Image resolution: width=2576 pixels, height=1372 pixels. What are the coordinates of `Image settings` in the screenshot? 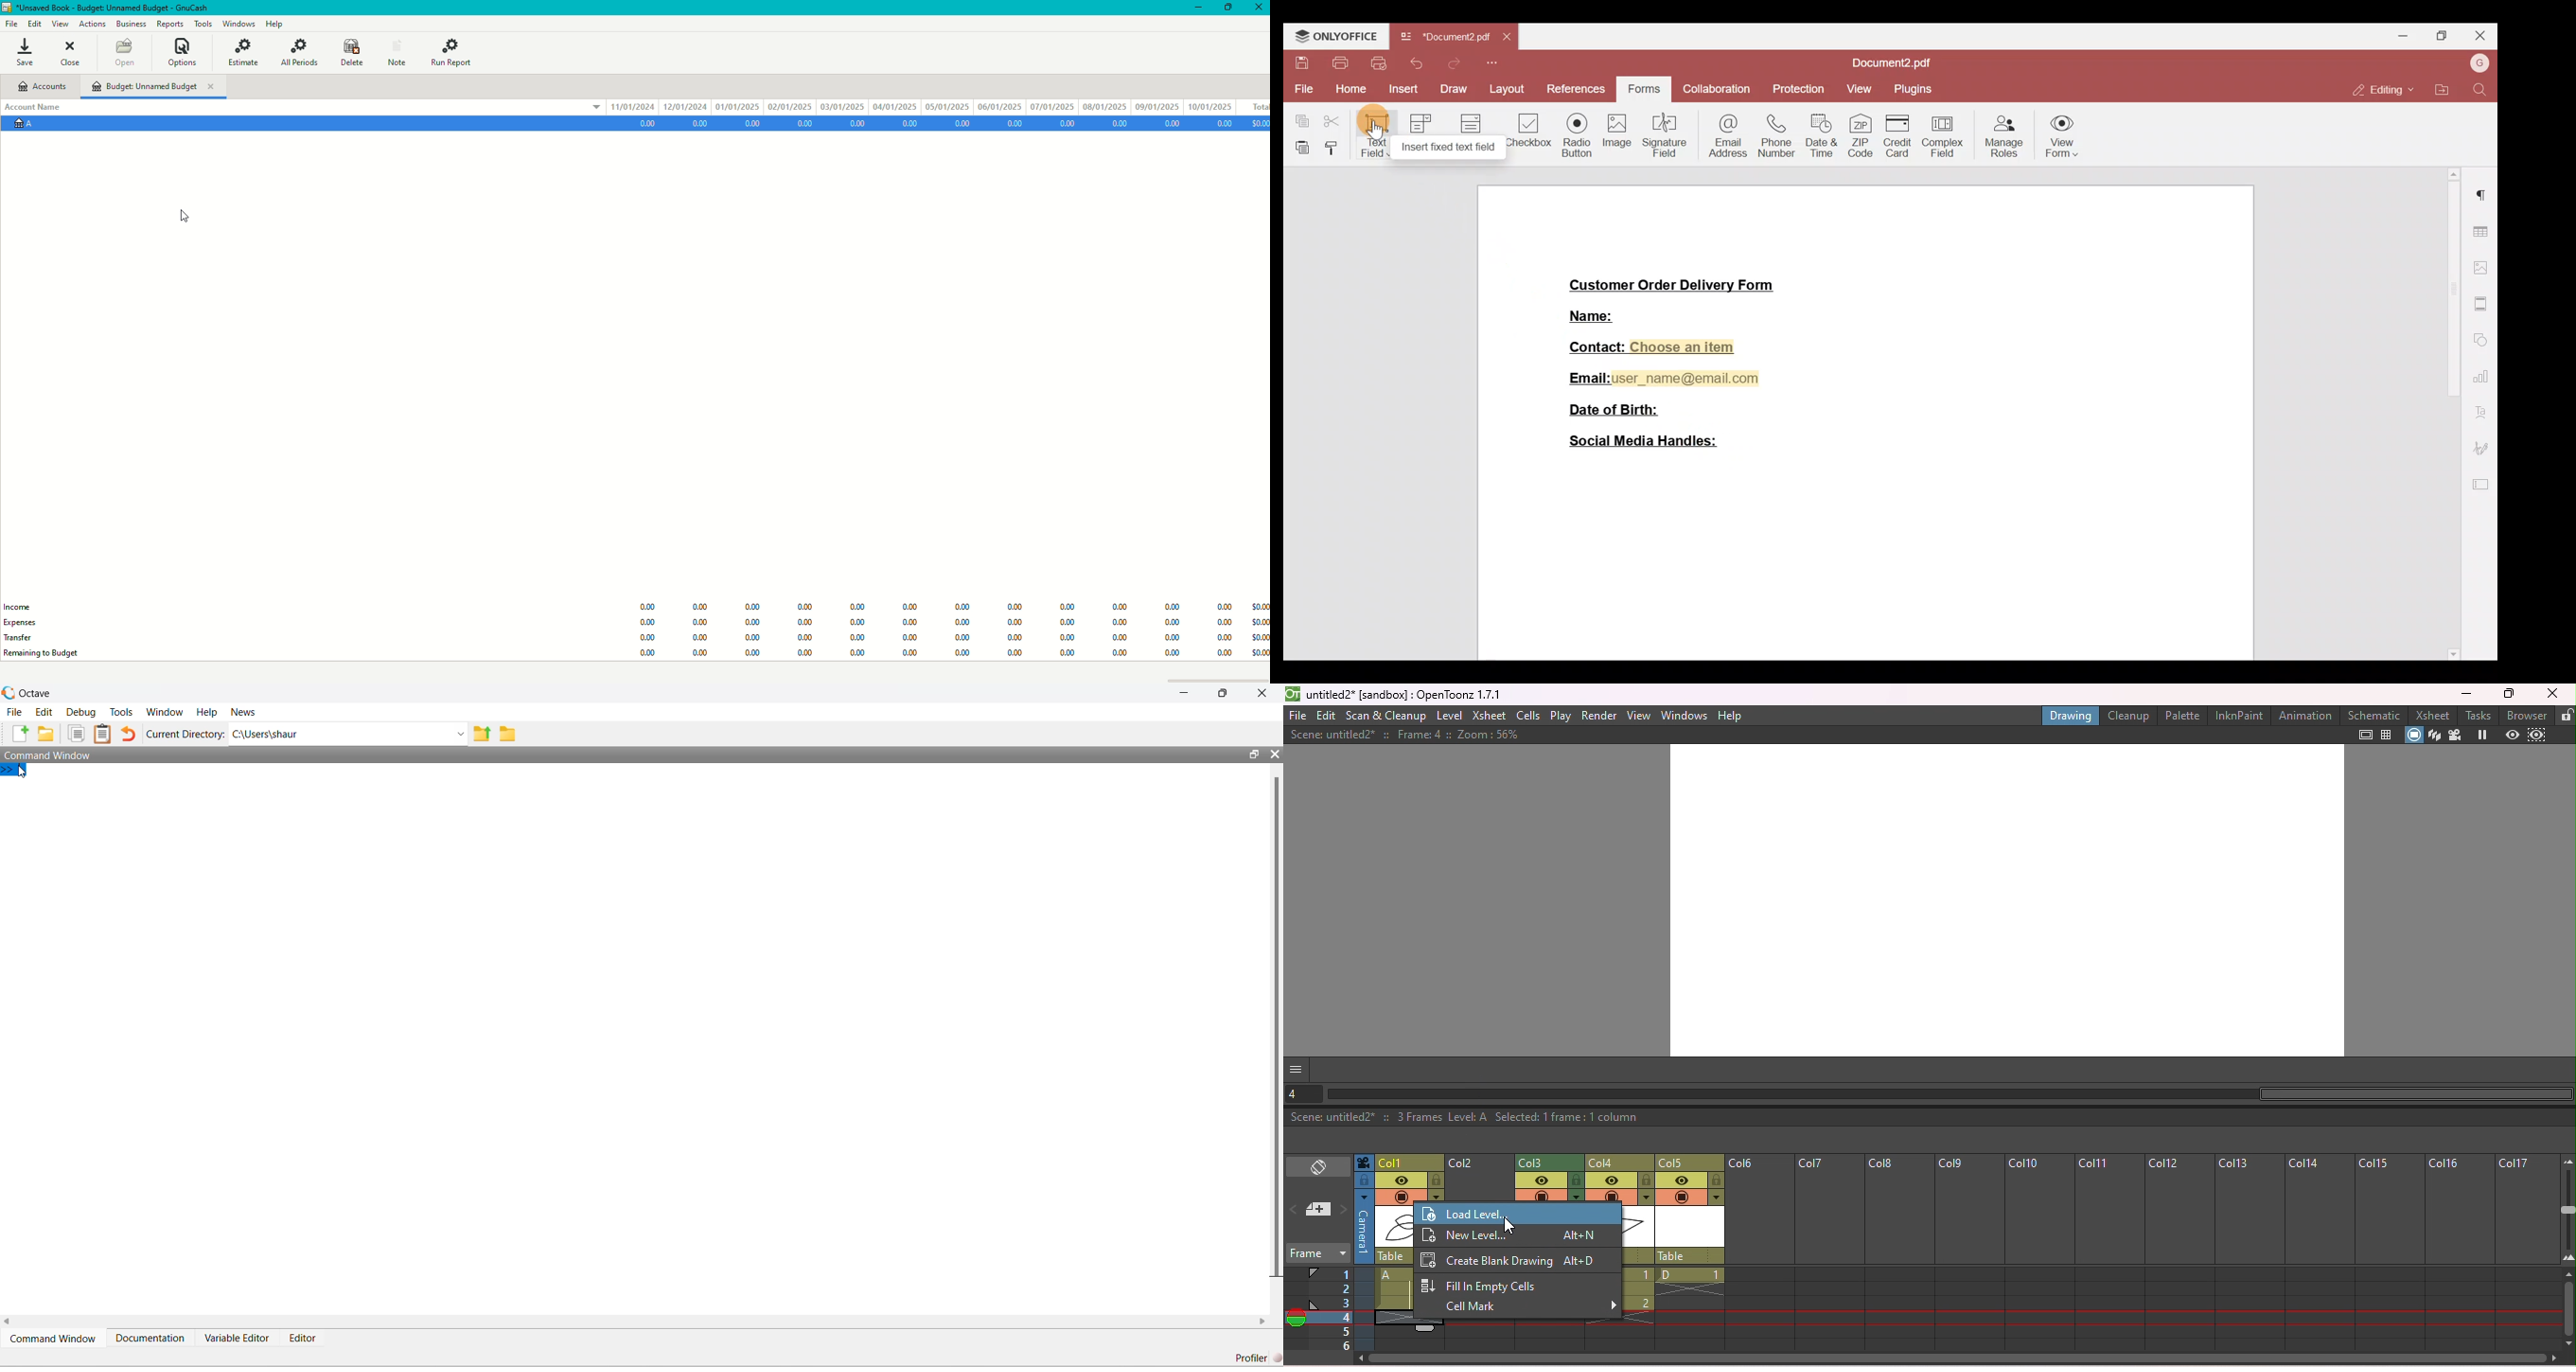 It's located at (2483, 263).